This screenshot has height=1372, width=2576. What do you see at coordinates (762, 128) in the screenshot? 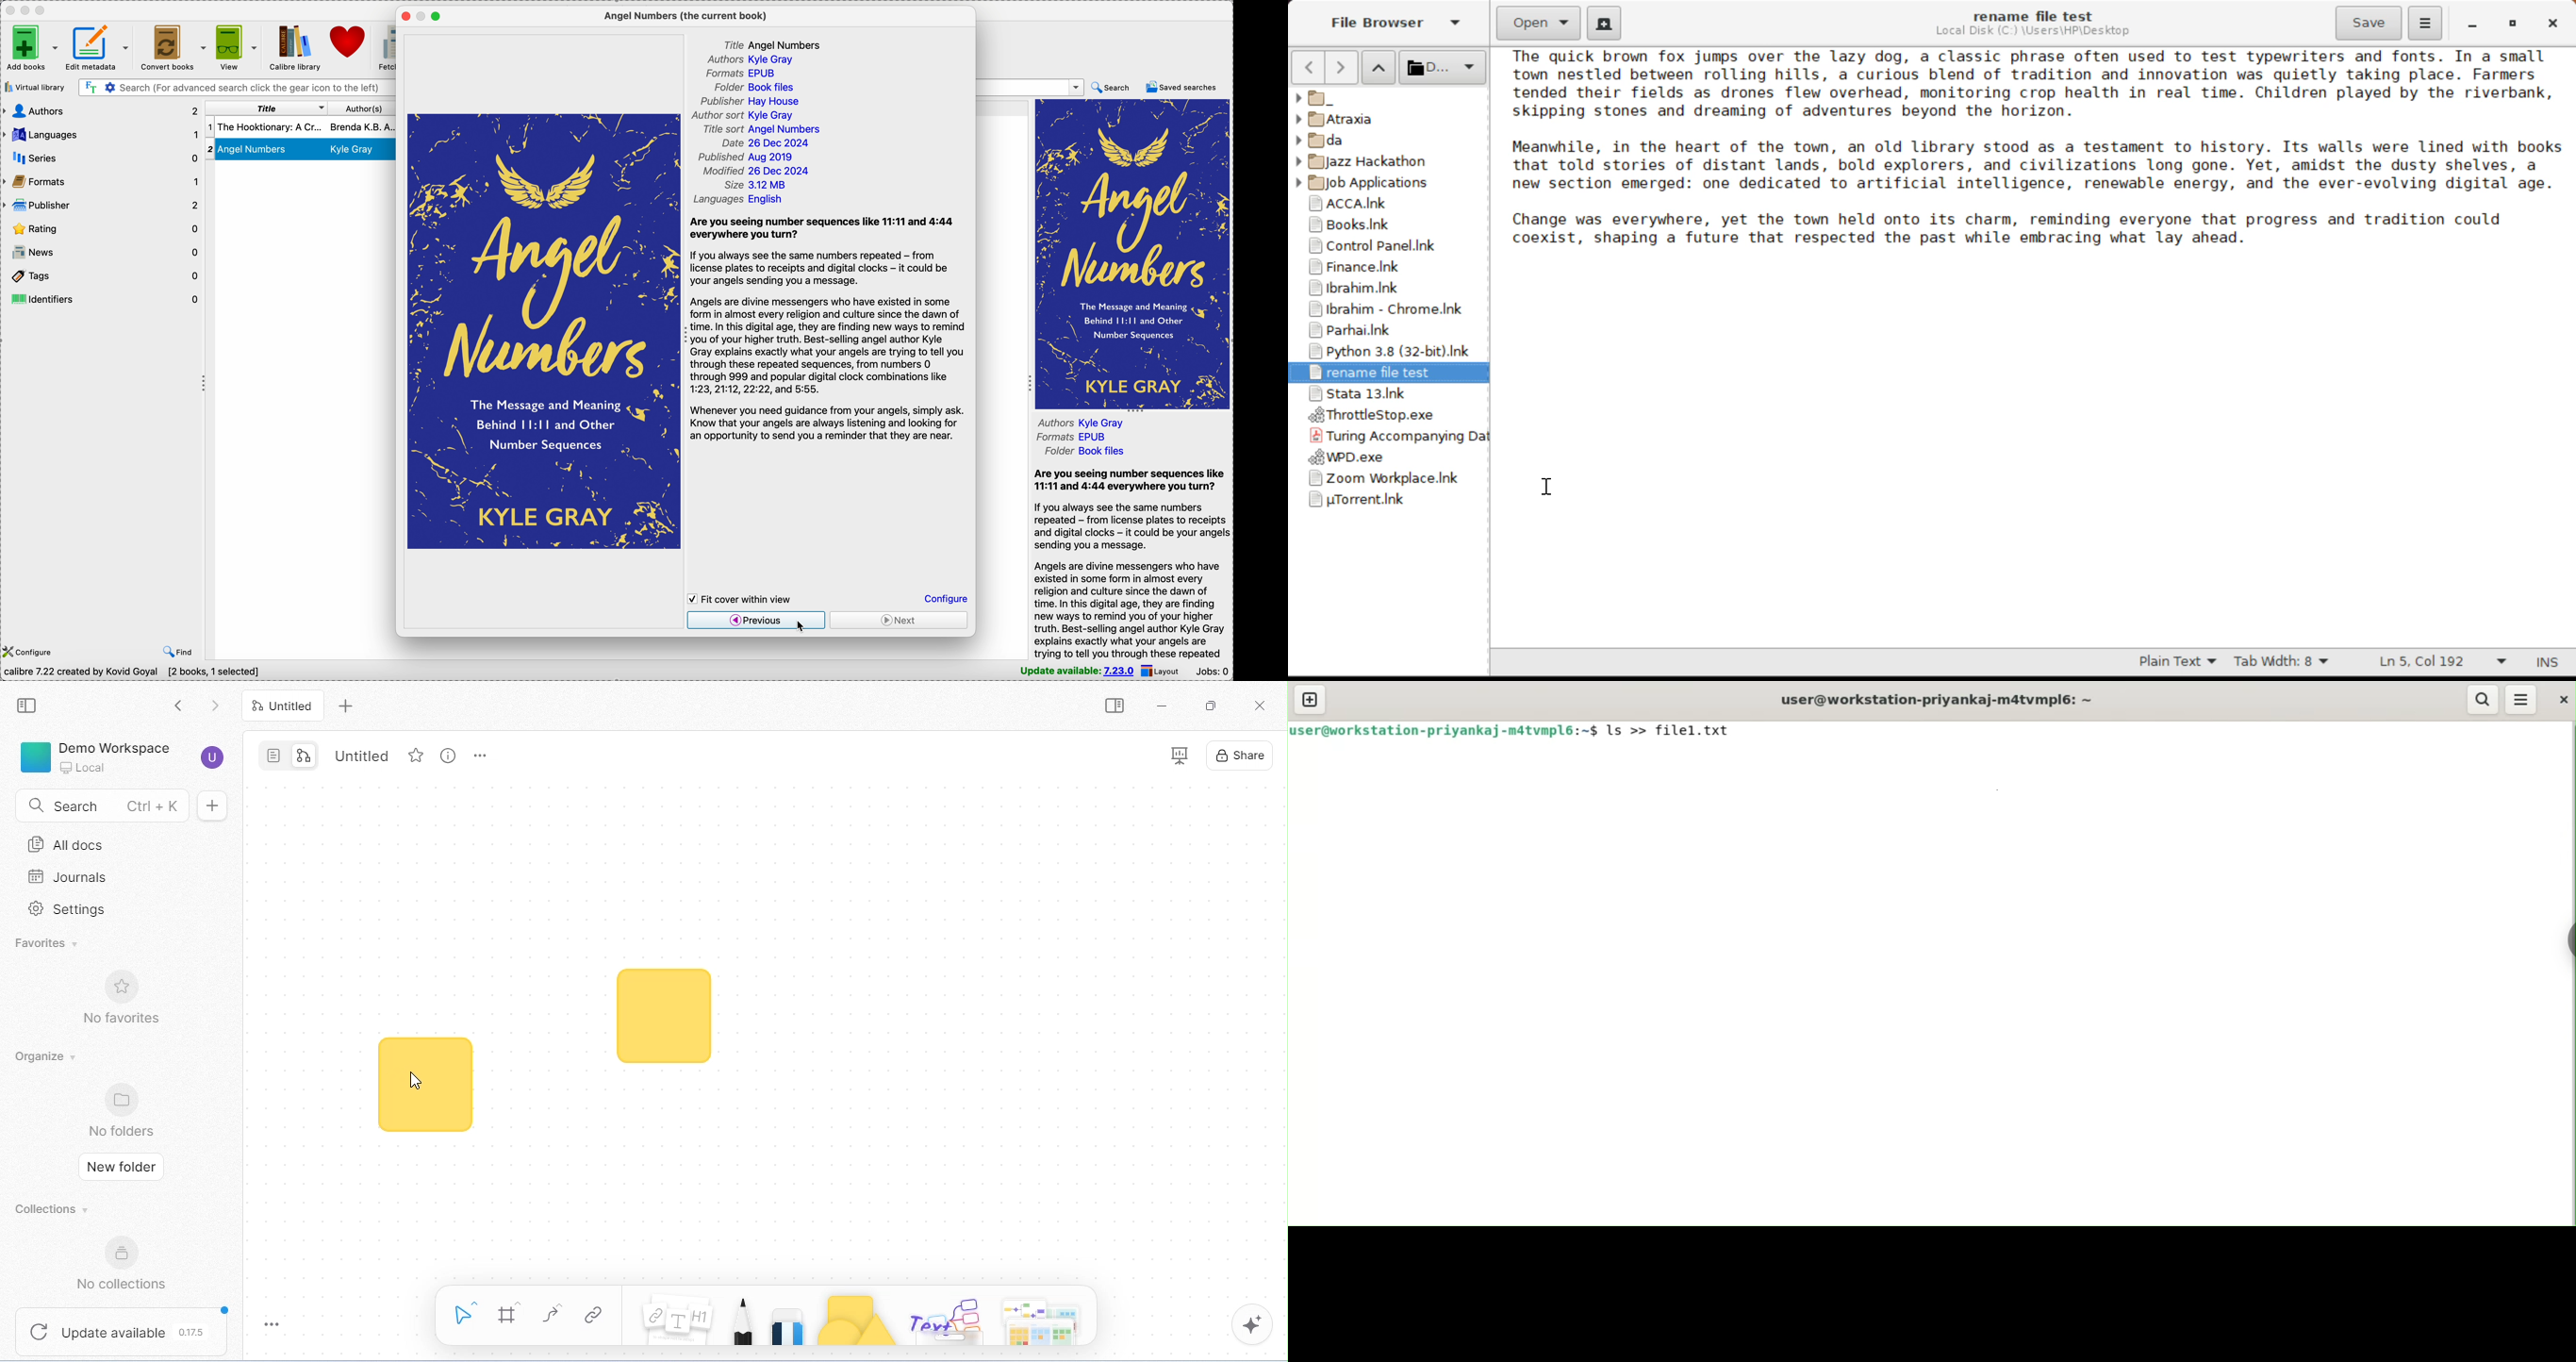
I see `title sort` at bounding box center [762, 128].